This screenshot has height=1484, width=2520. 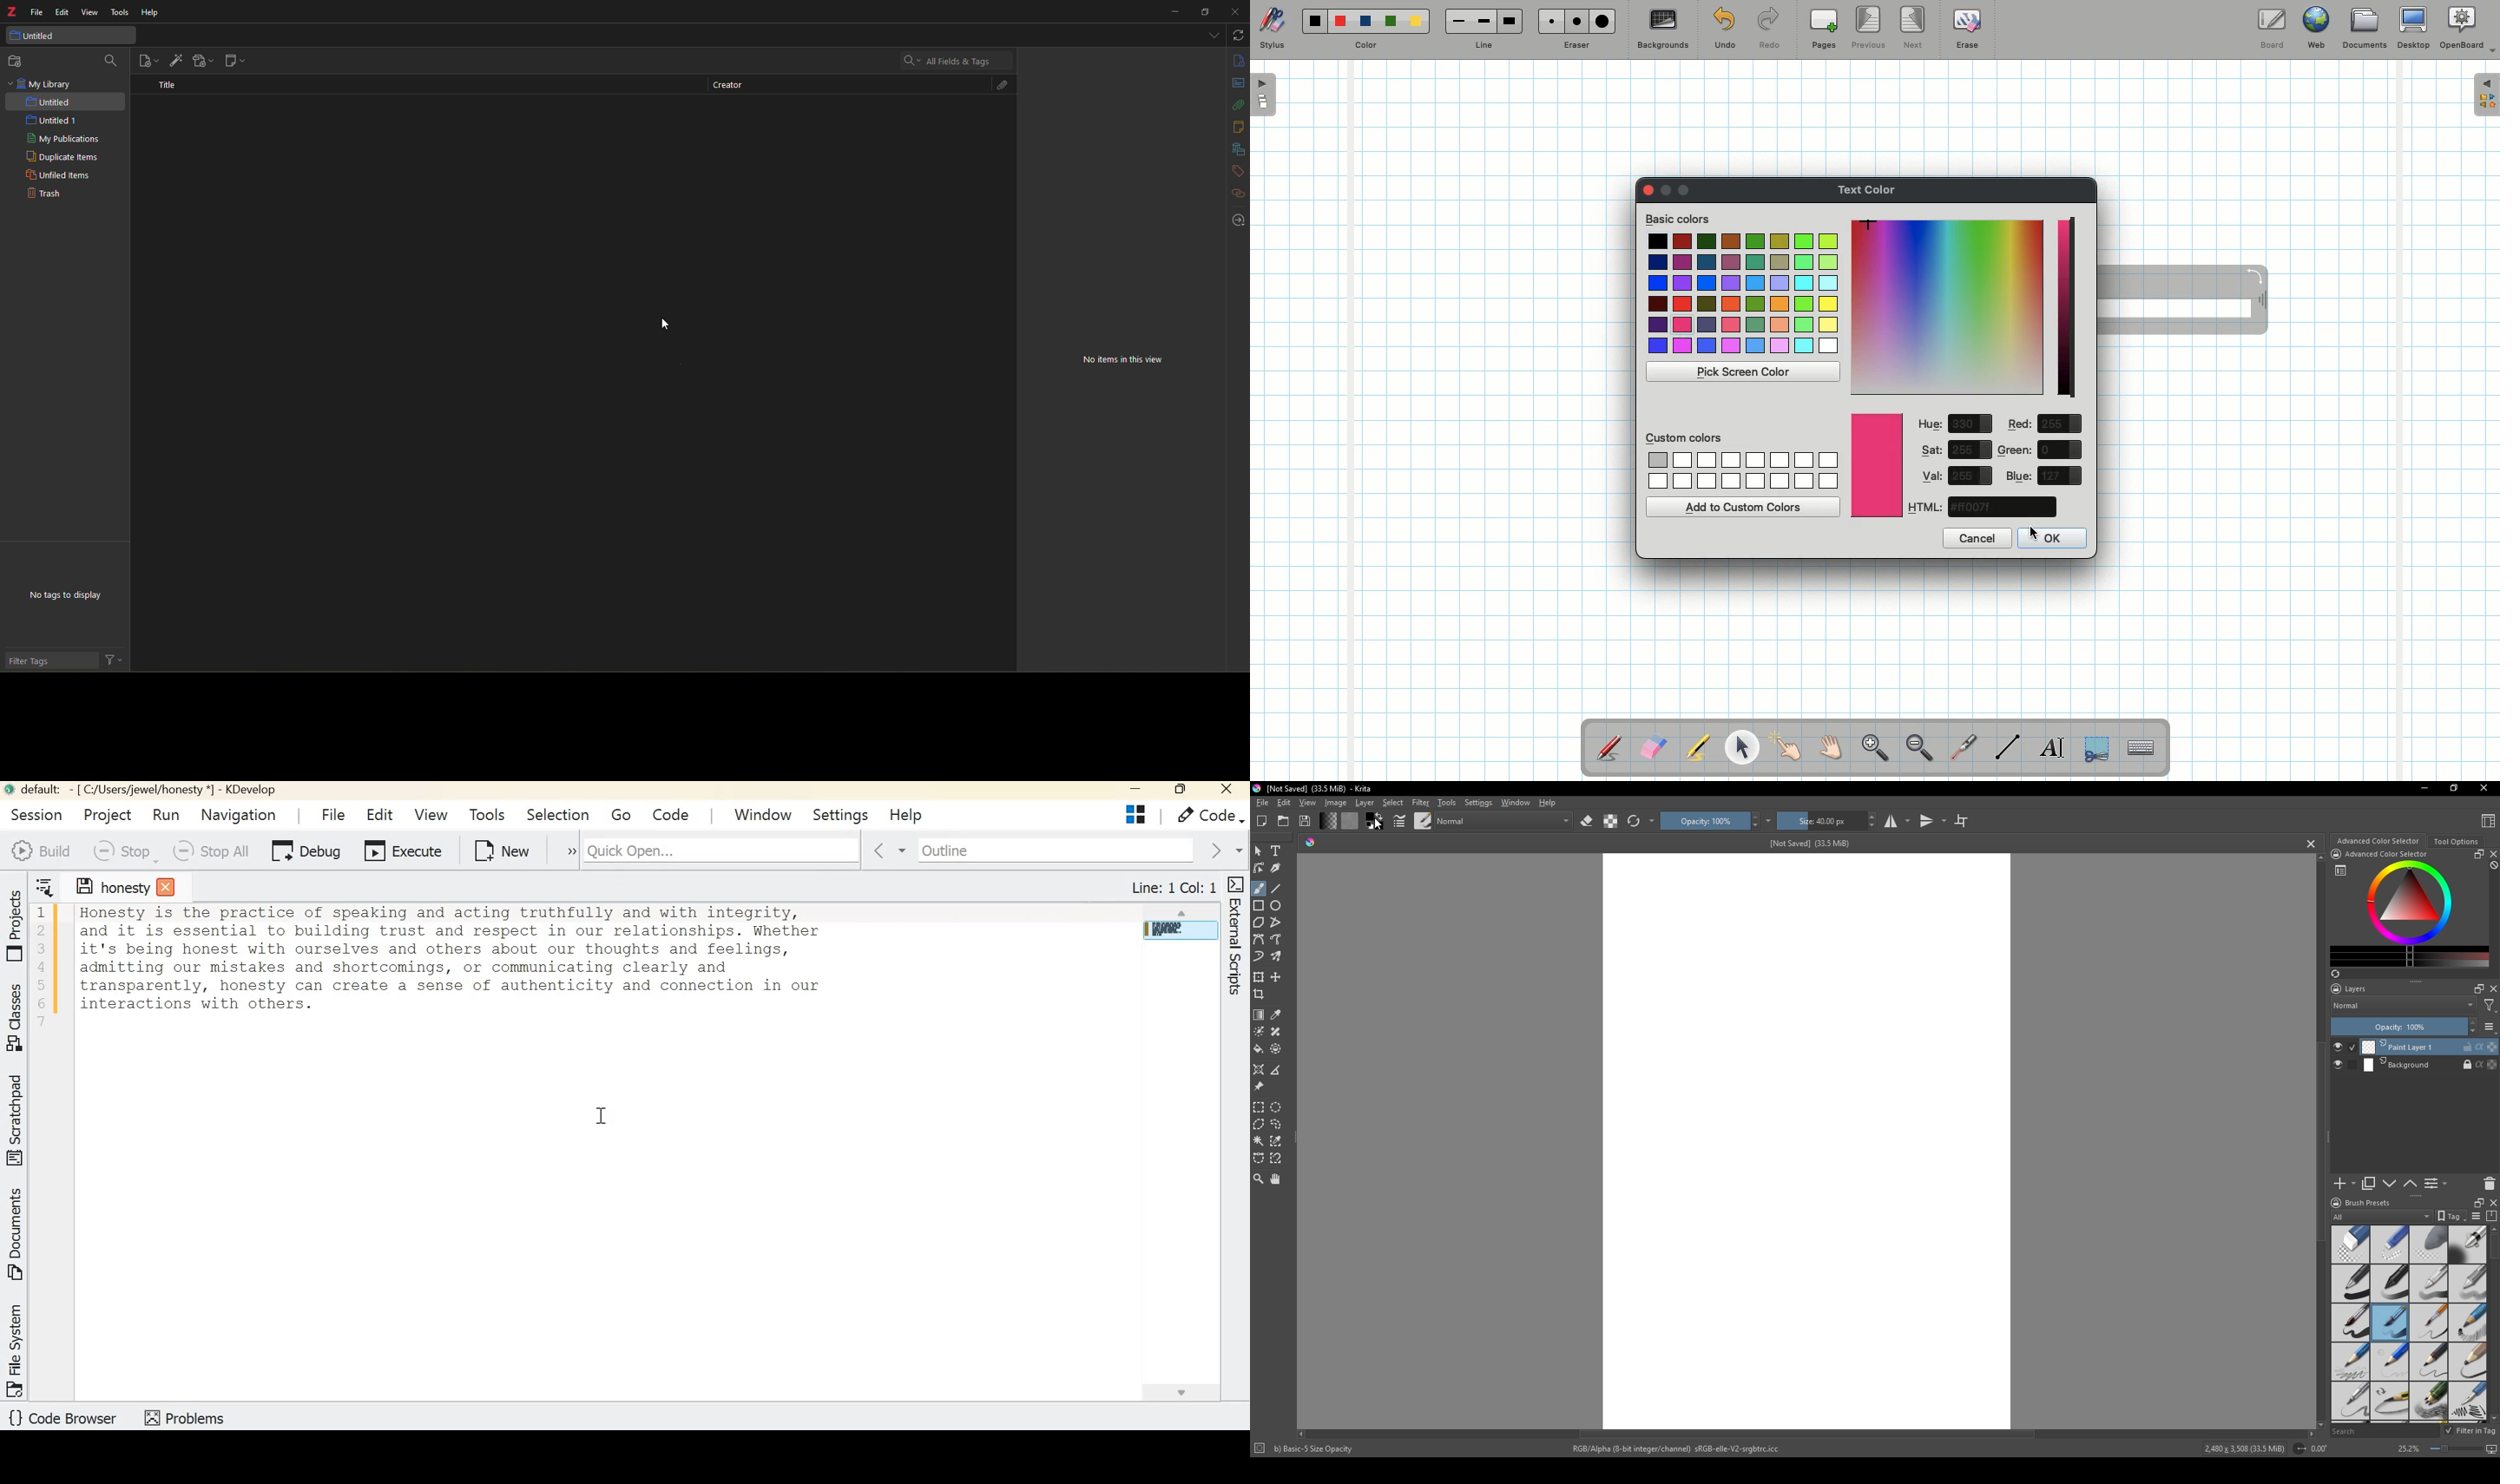 What do you see at coordinates (13, 13) in the screenshot?
I see `z` at bounding box center [13, 13].